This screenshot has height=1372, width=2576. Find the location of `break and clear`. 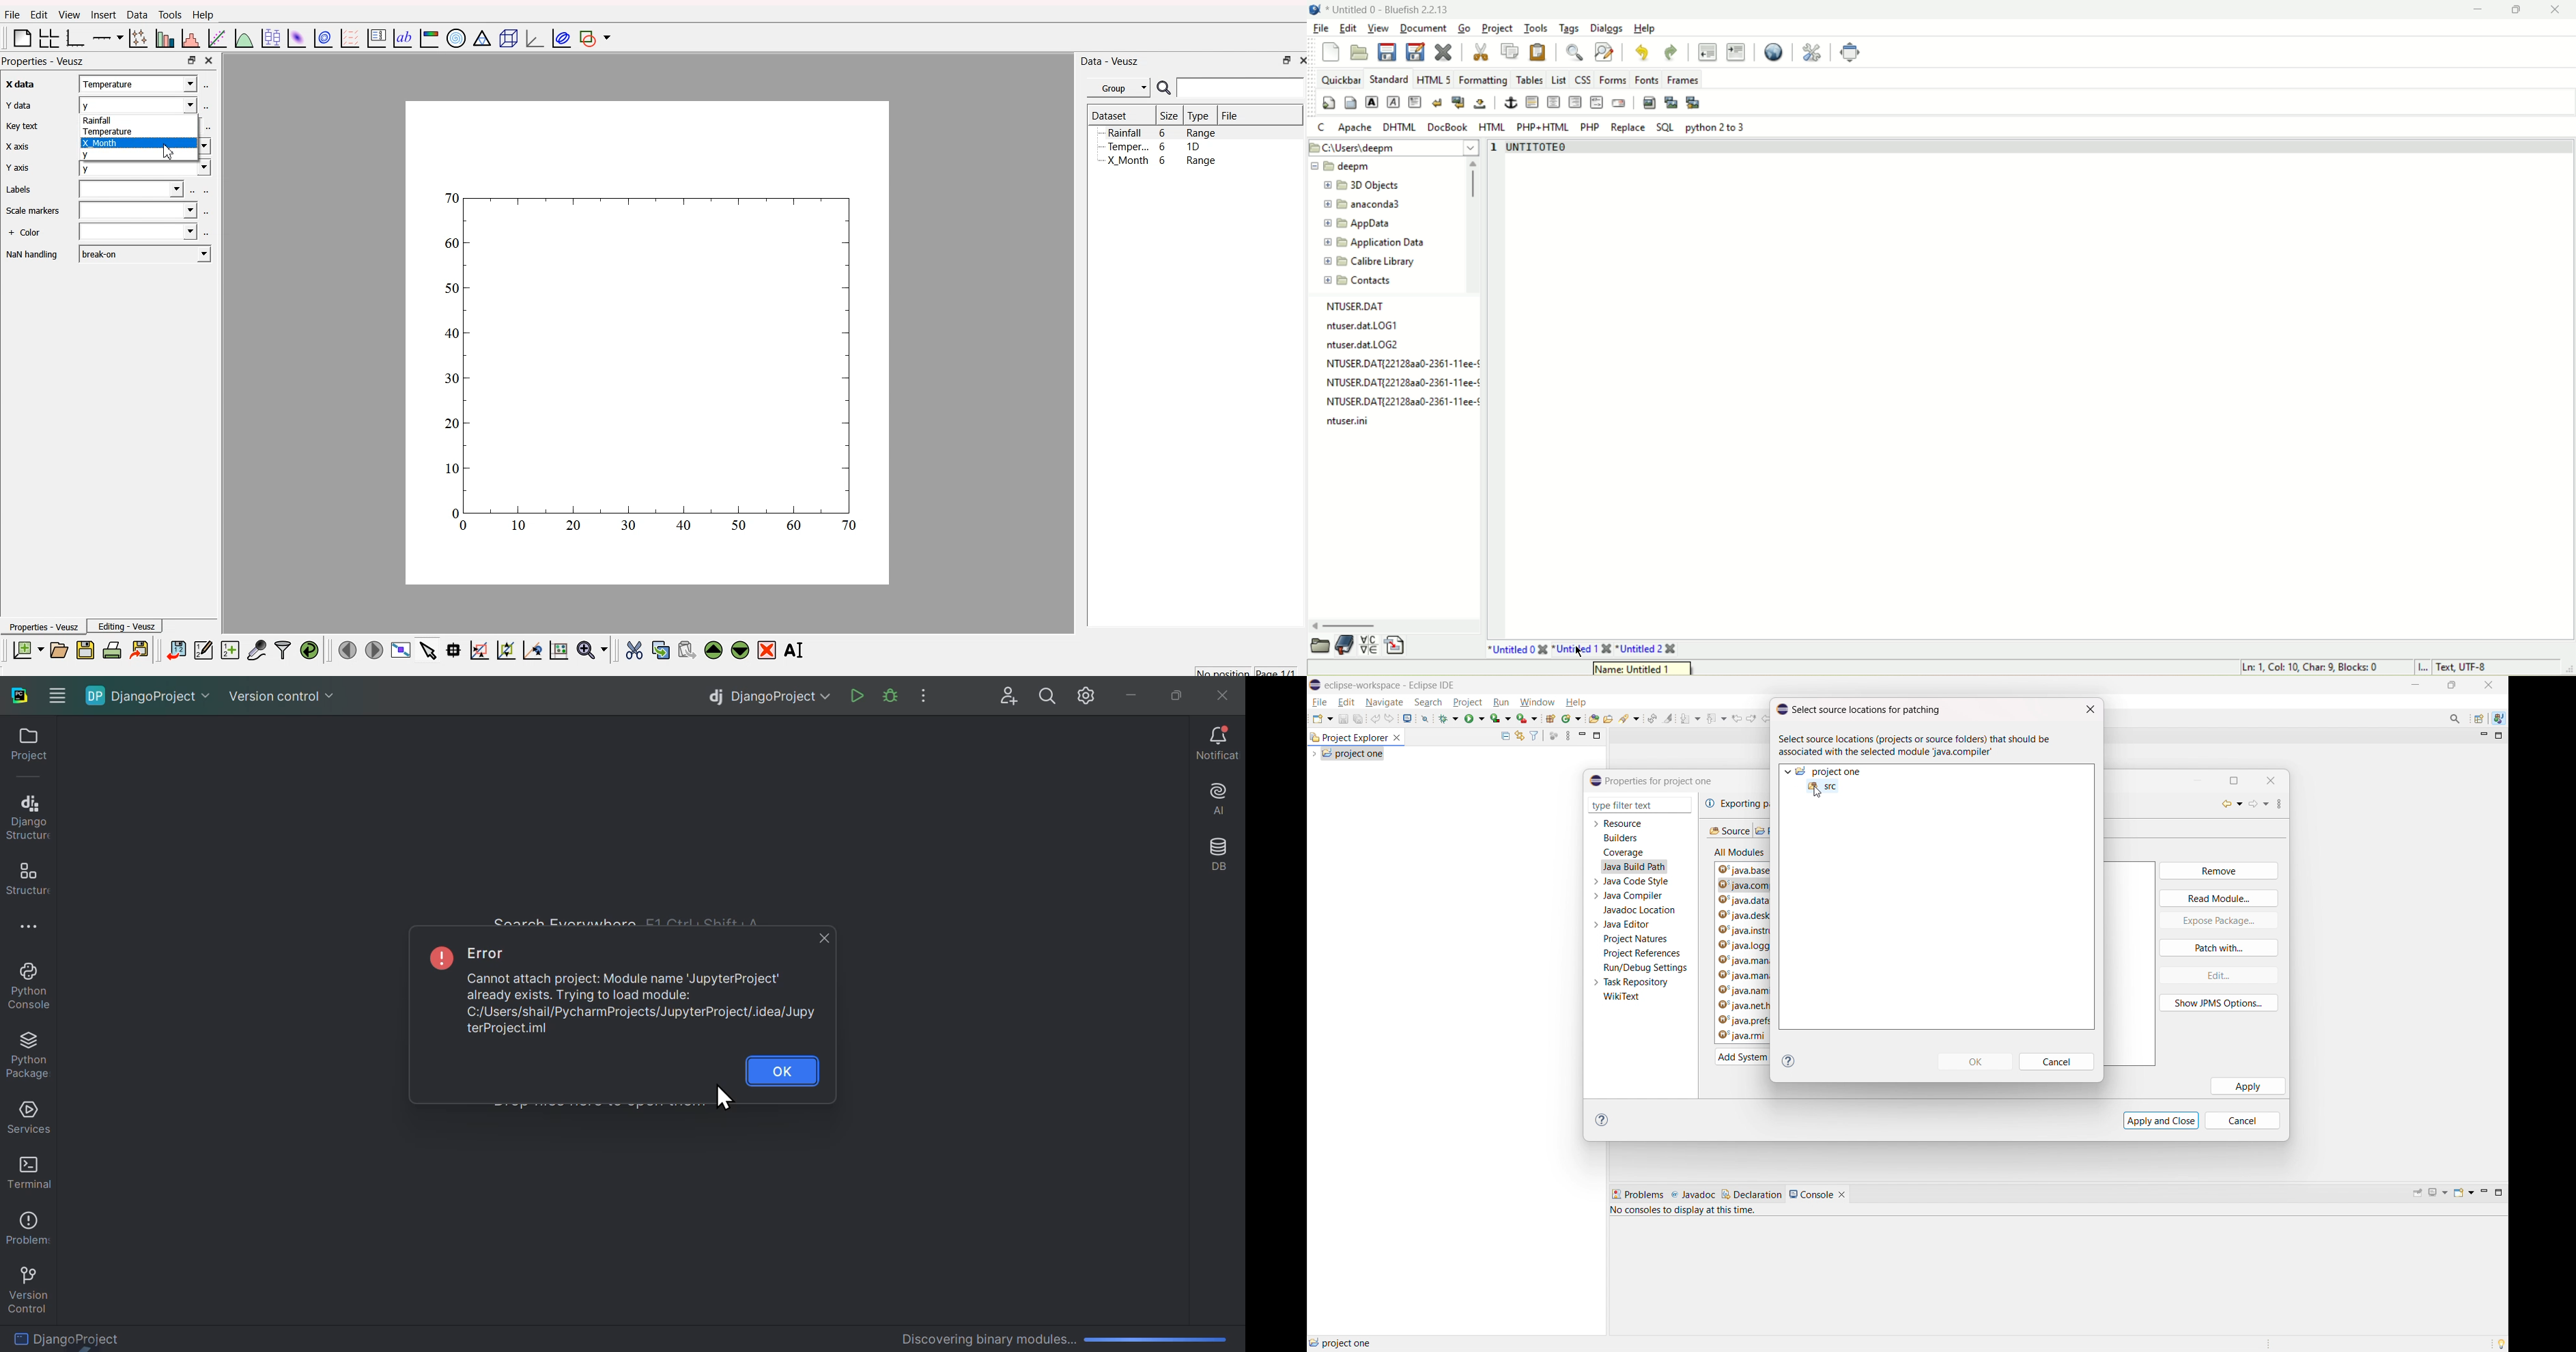

break and clear is located at coordinates (1458, 103).